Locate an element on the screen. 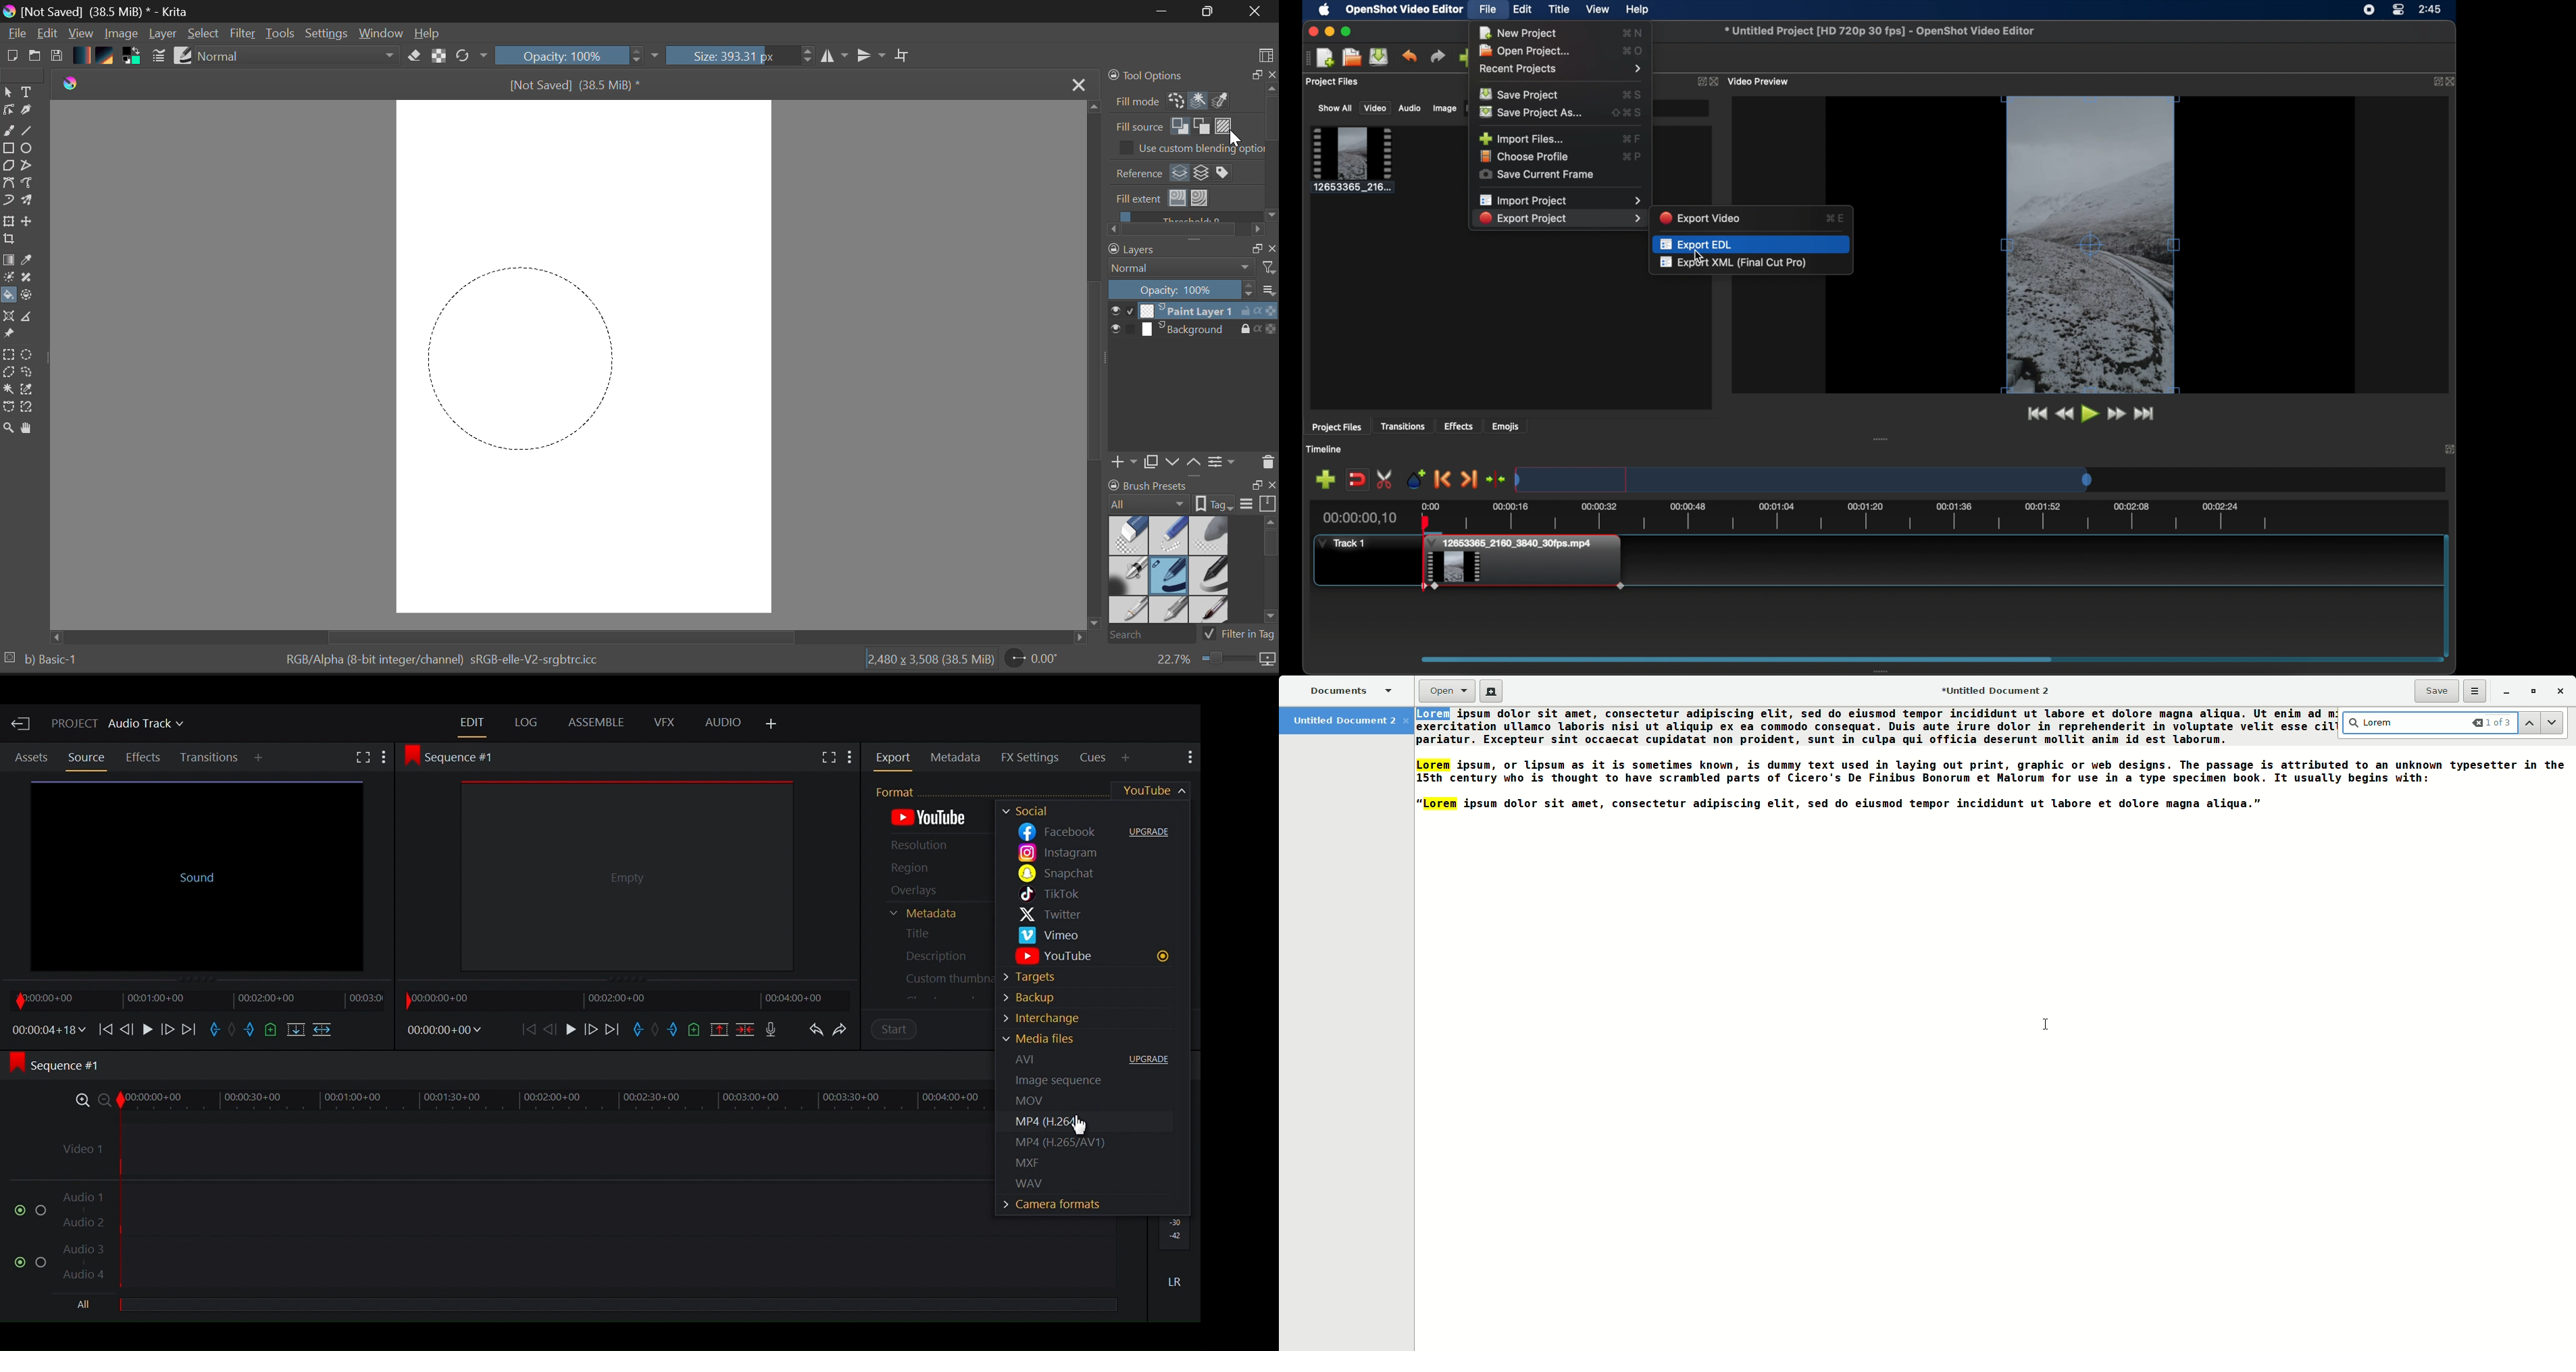 The image size is (2576, 1372). Freehand Selection is located at coordinates (35, 374).